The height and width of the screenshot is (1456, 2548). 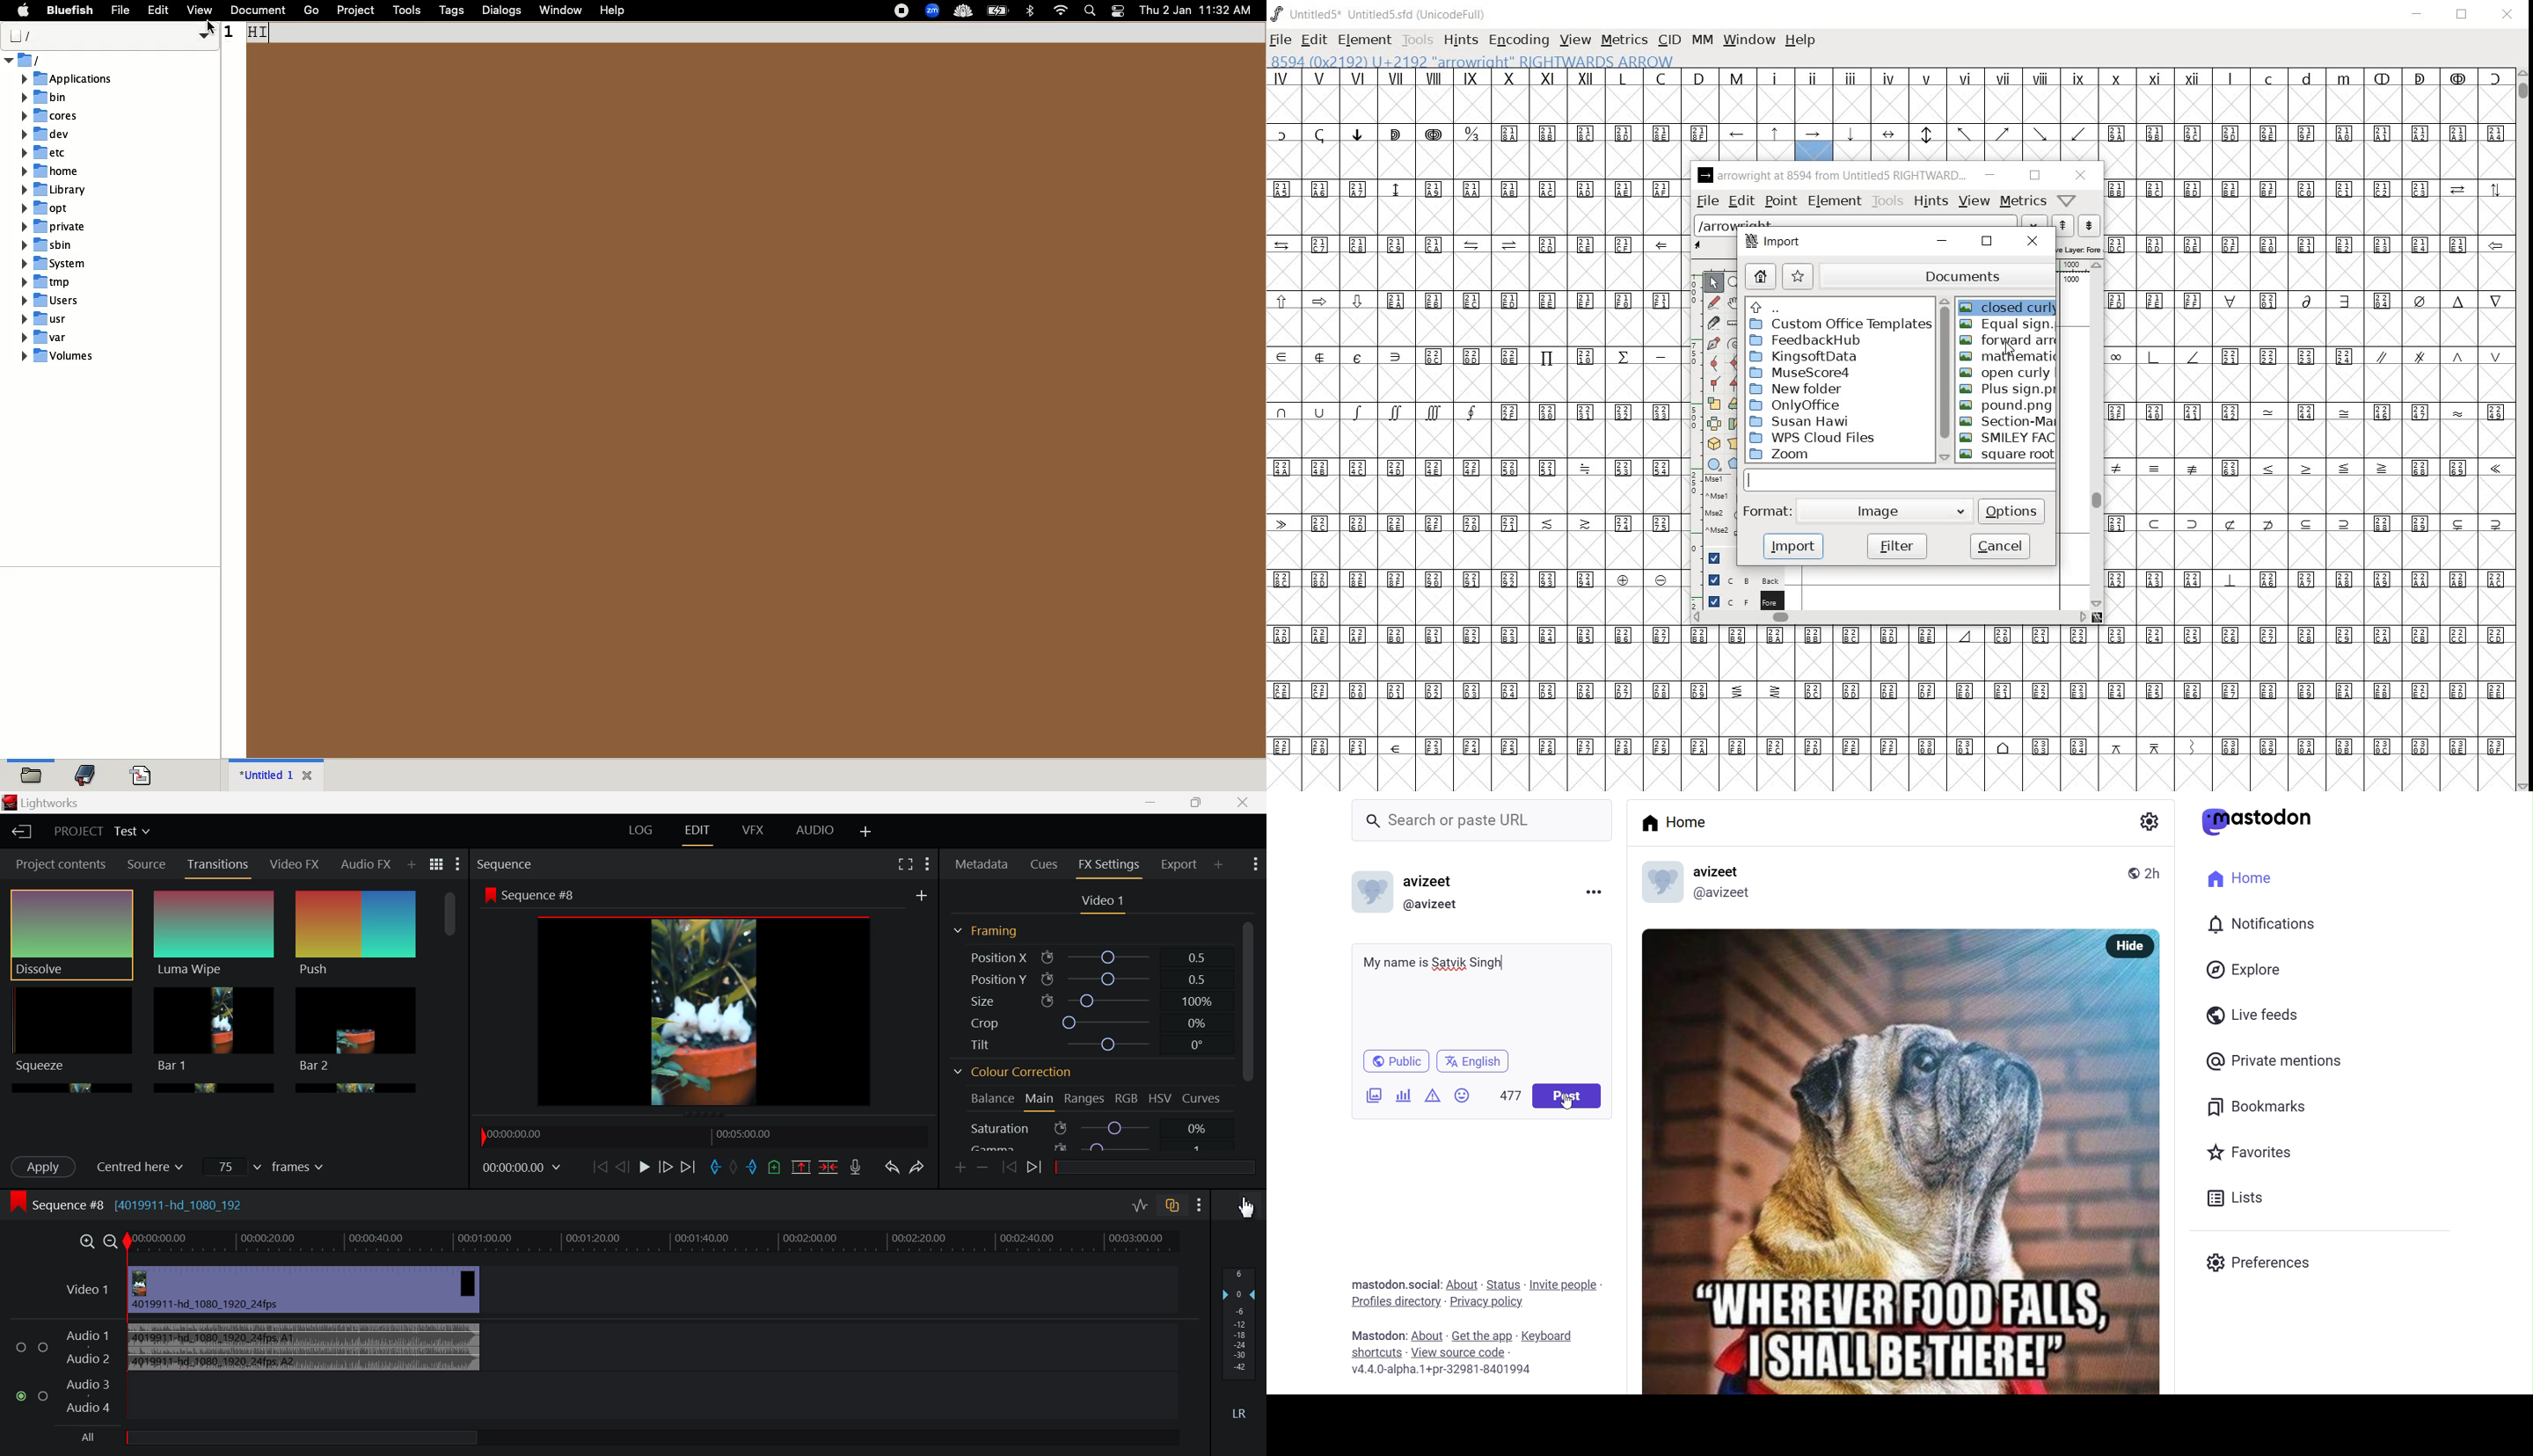 What do you see at coordinates (1624, 39) in the screenshot?
I see `METRICS` at bounding box center [1624, 39].